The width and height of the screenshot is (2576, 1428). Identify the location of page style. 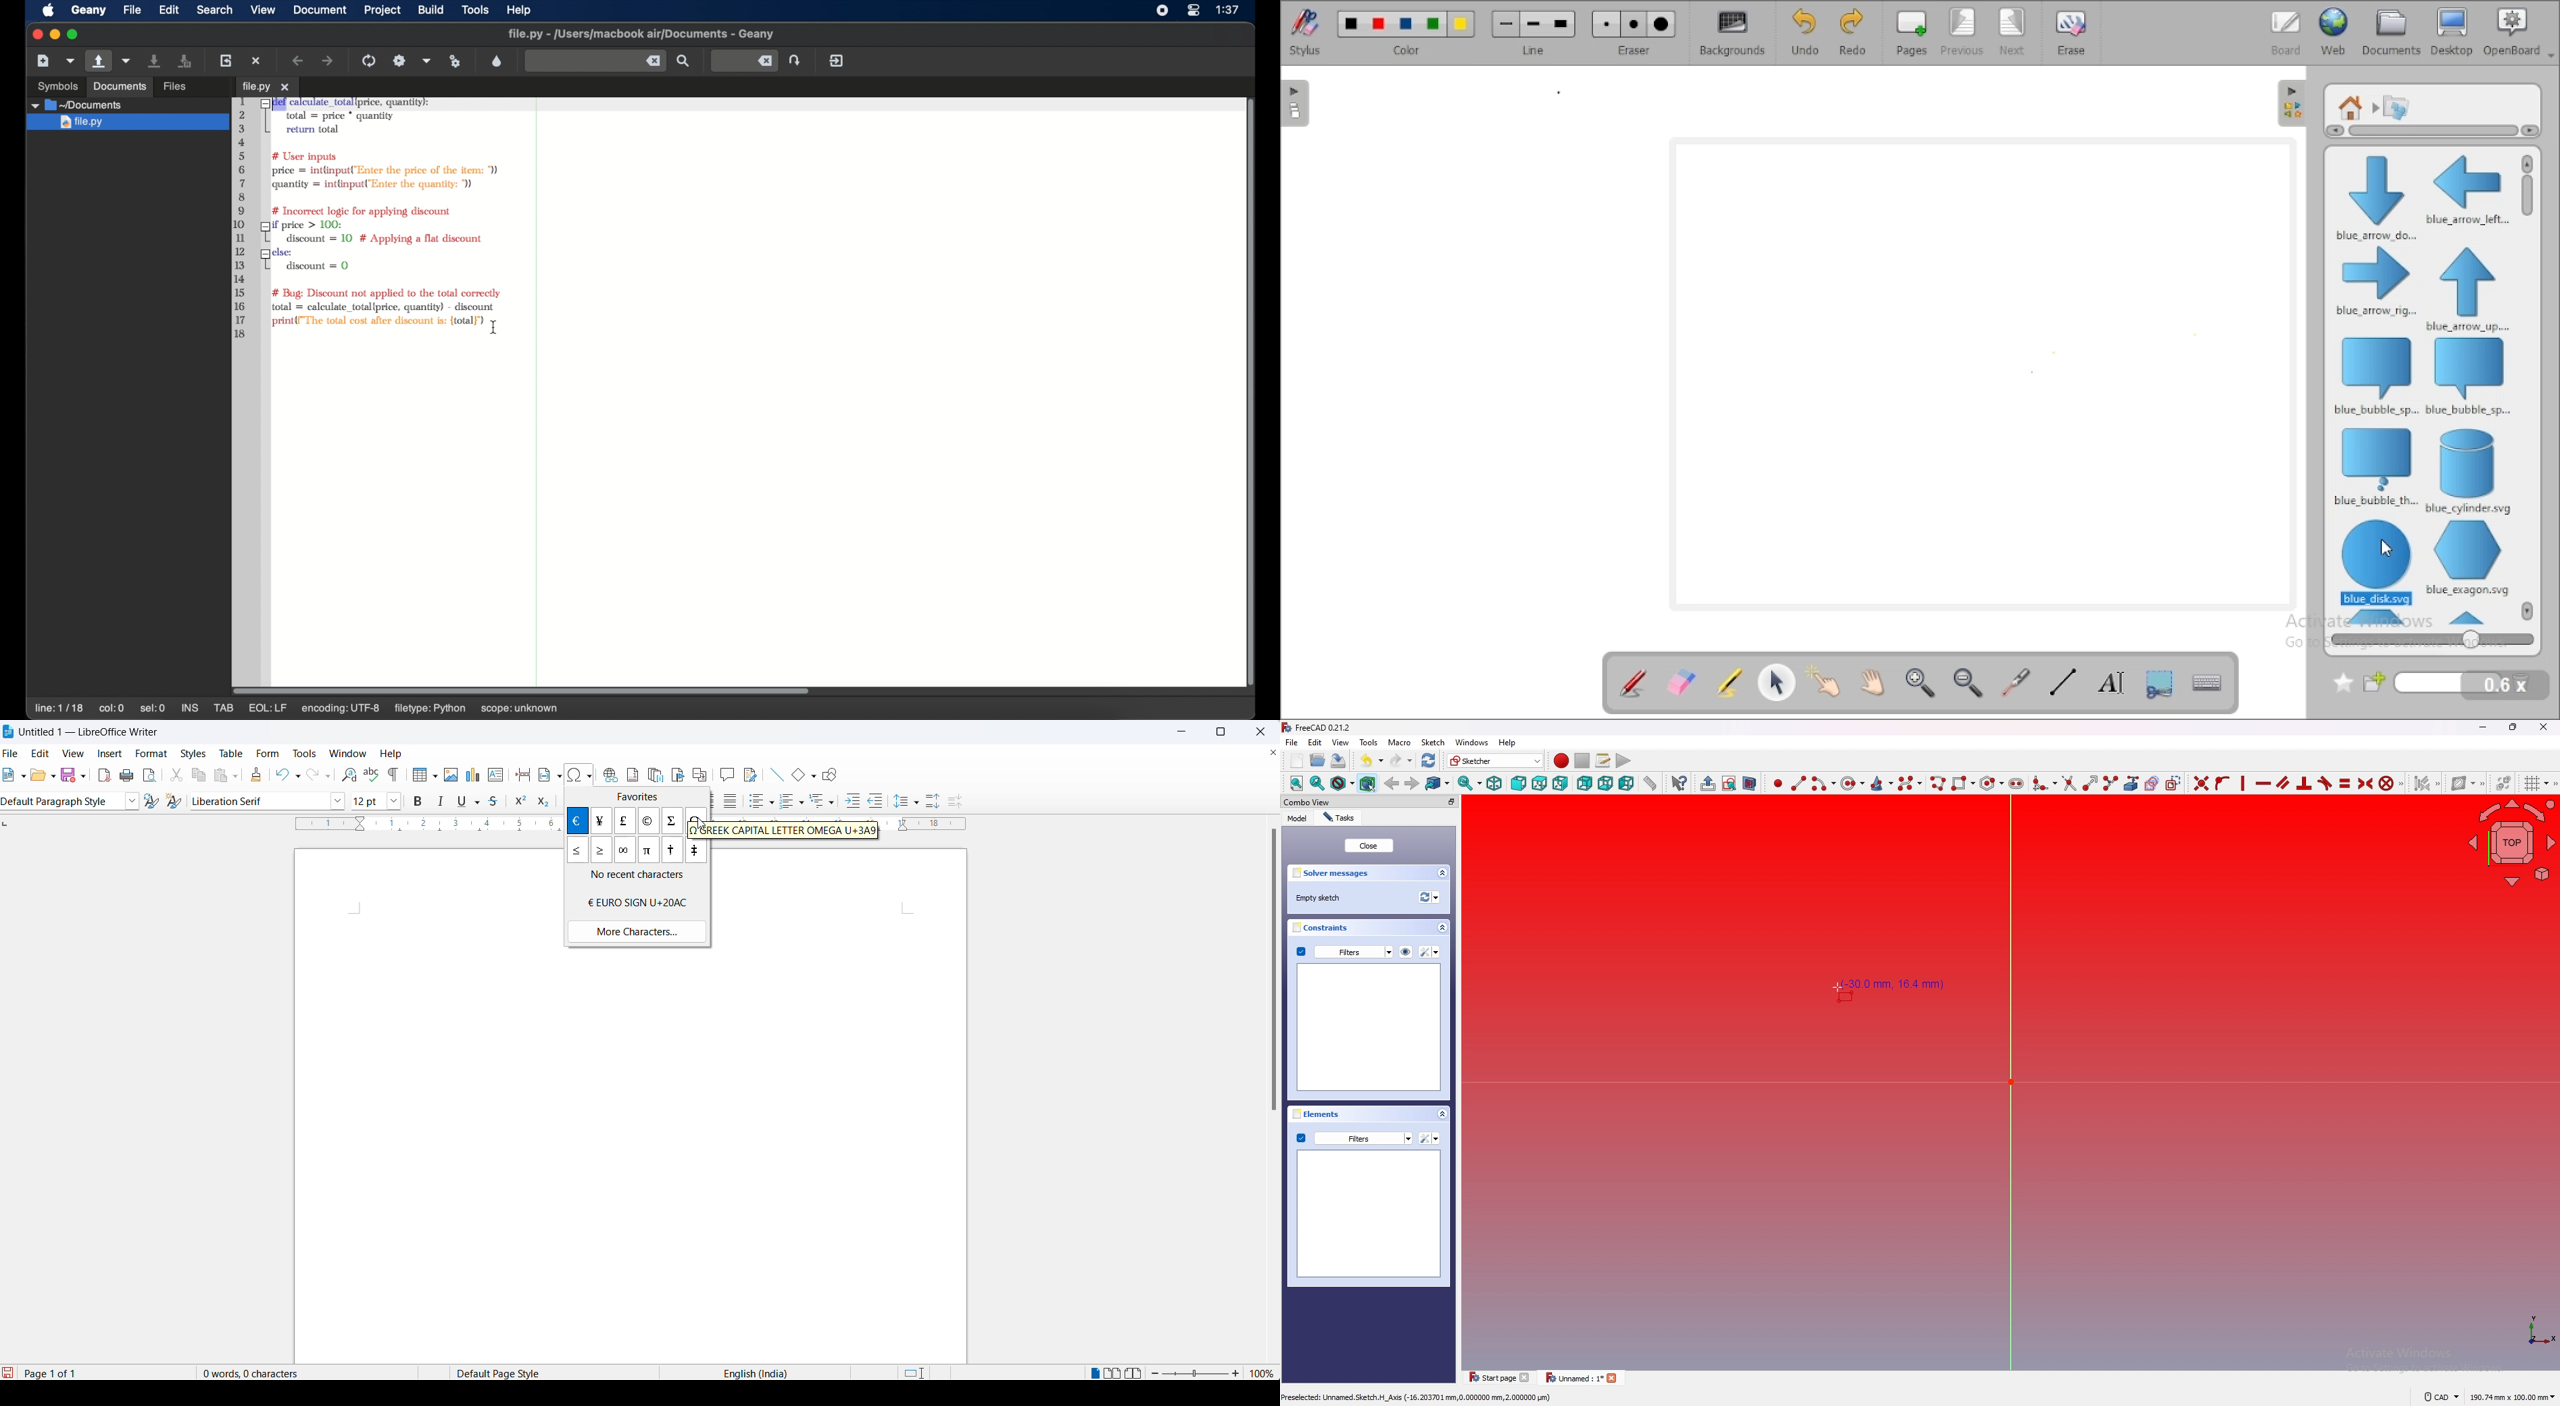
(516, 1373).